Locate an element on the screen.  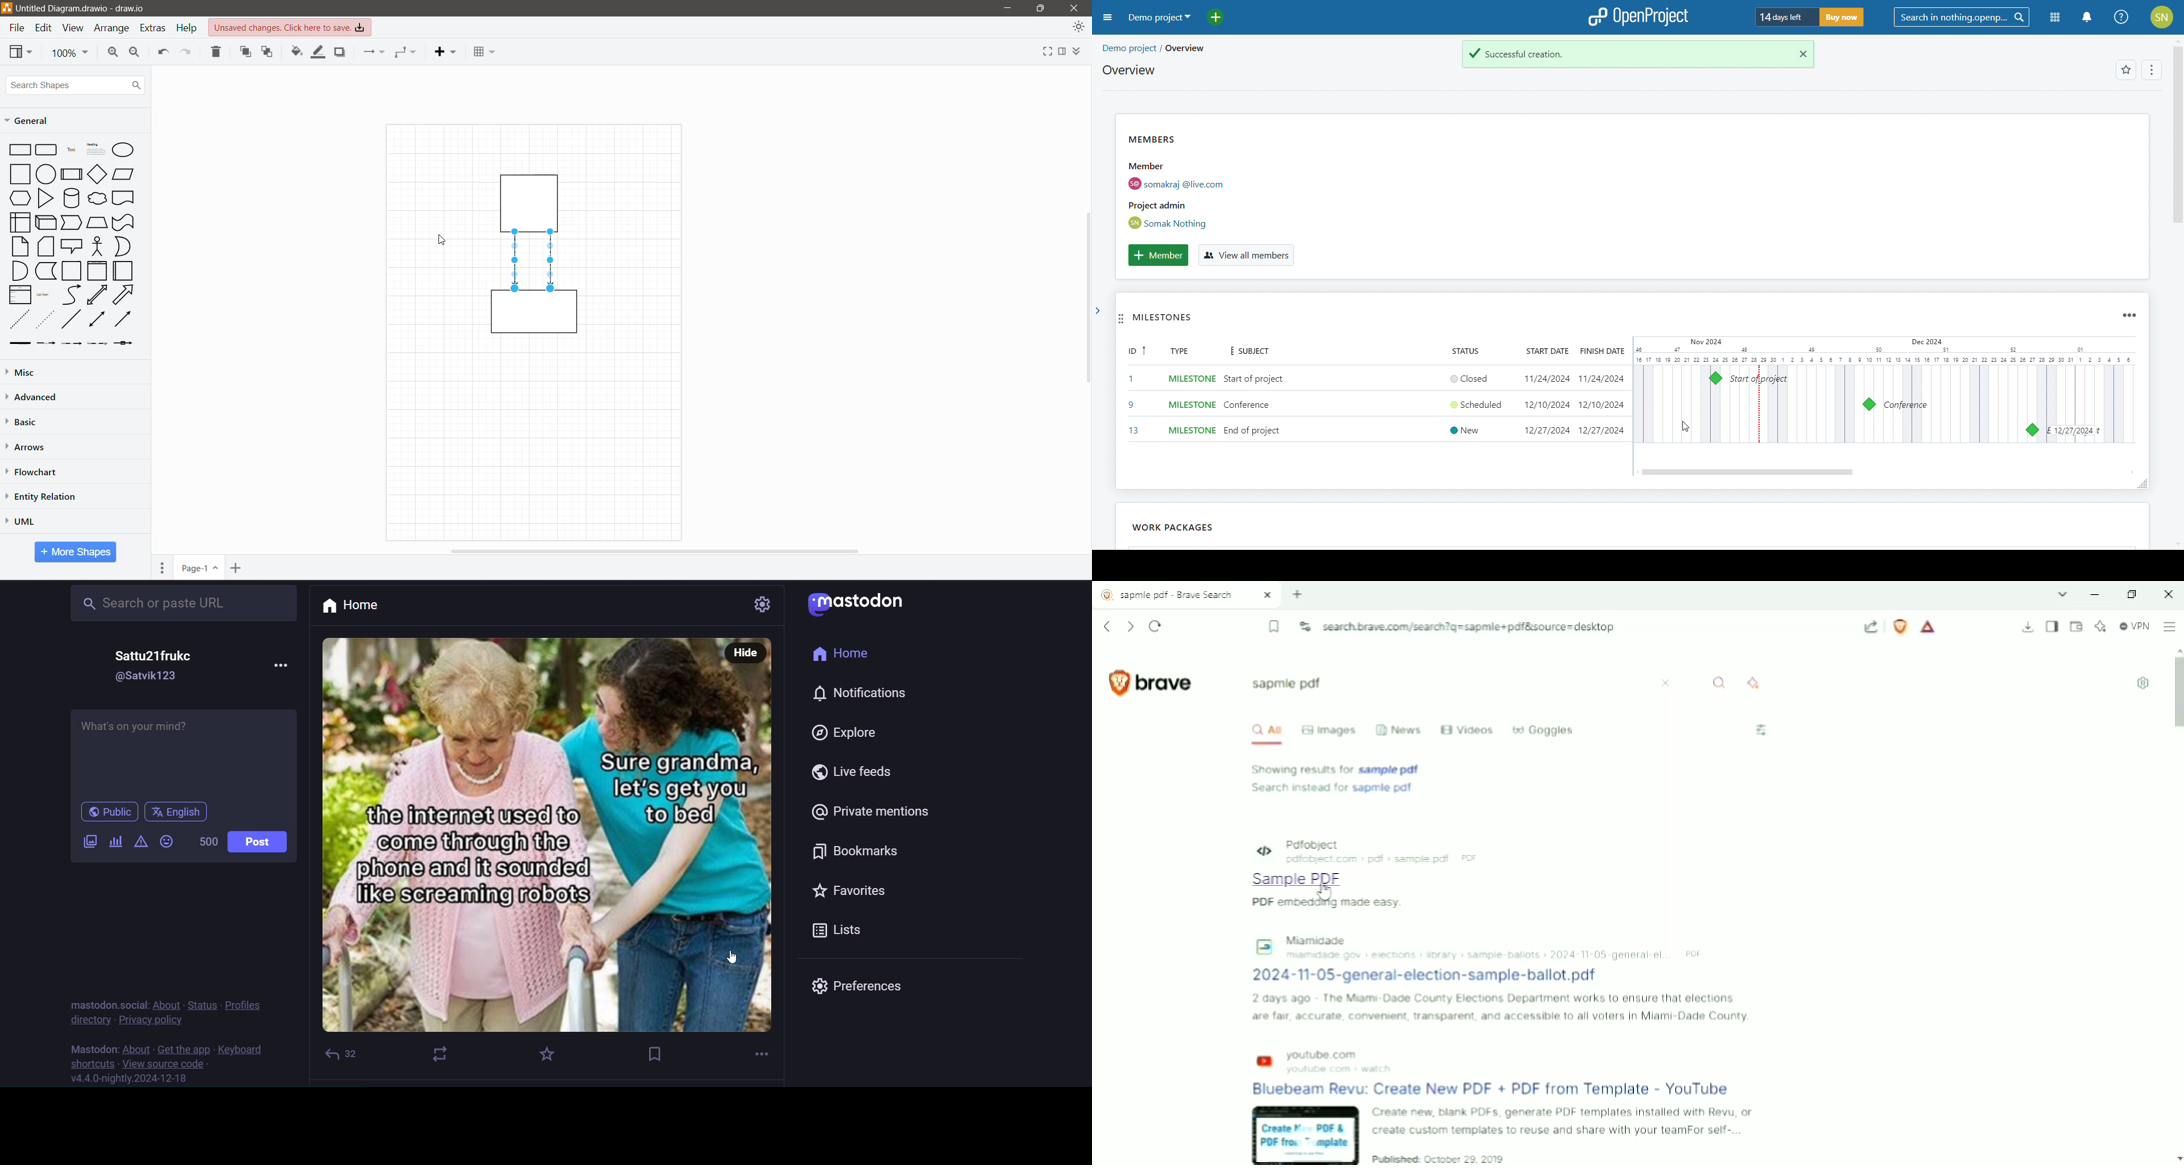
To Front is located at coordinates (246, 52).